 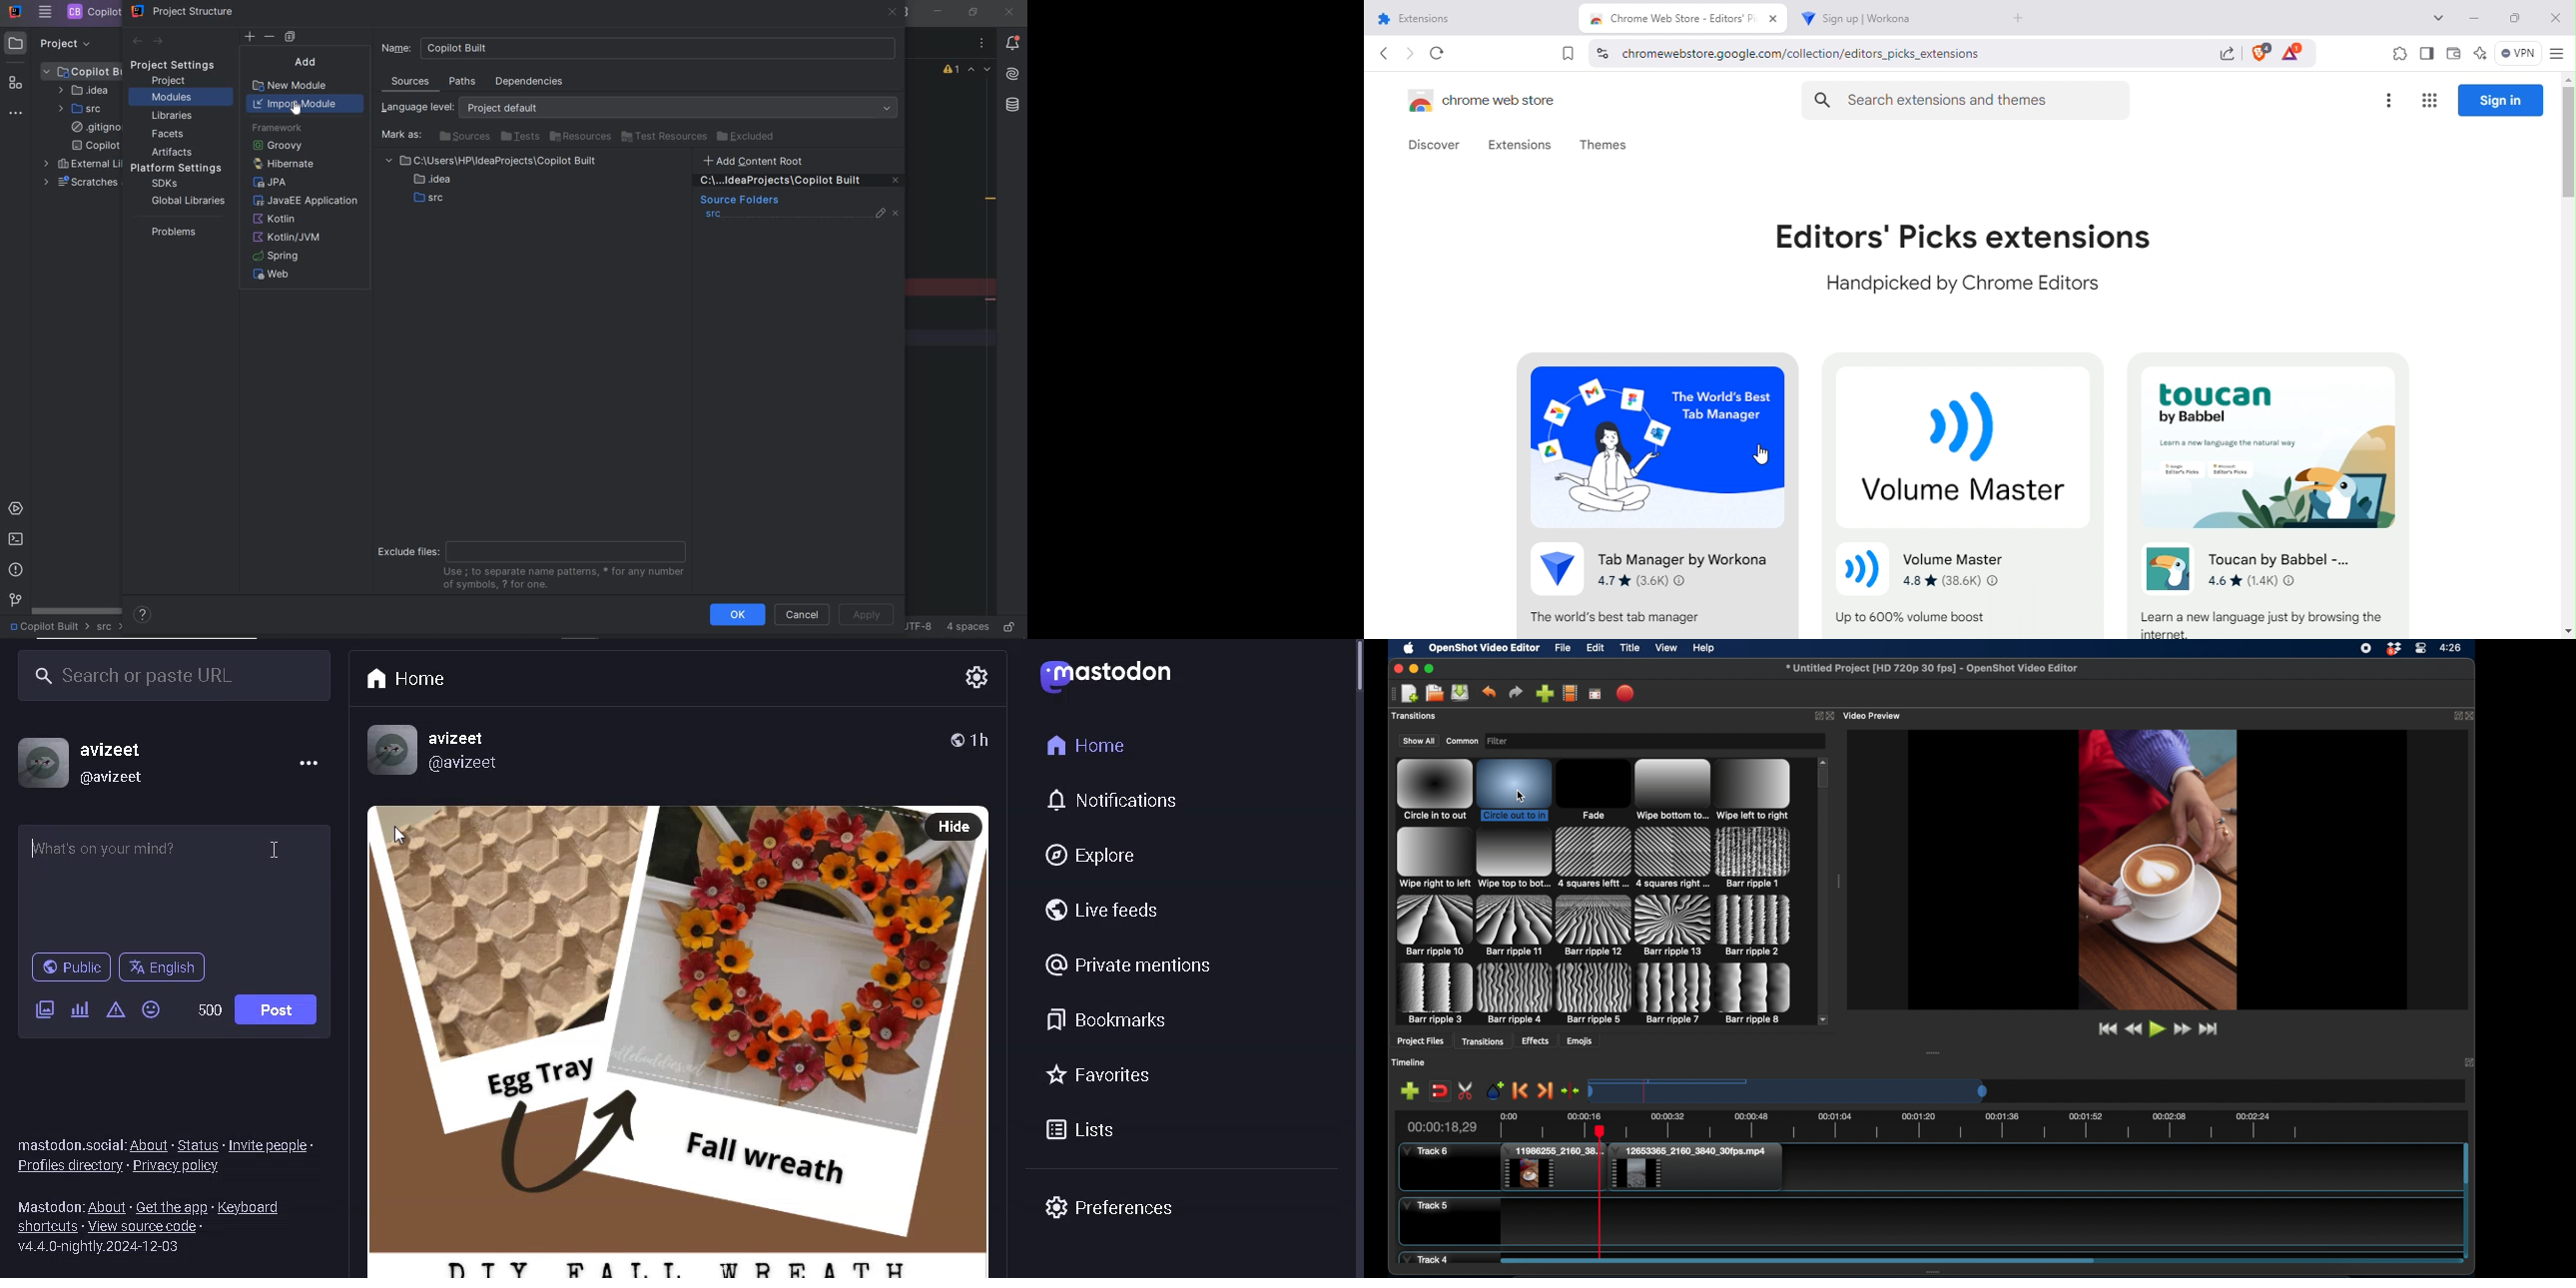 What do you see at coordinates (894, 13) in the screenshot?
I see `close` at bounding box center [894, 13].